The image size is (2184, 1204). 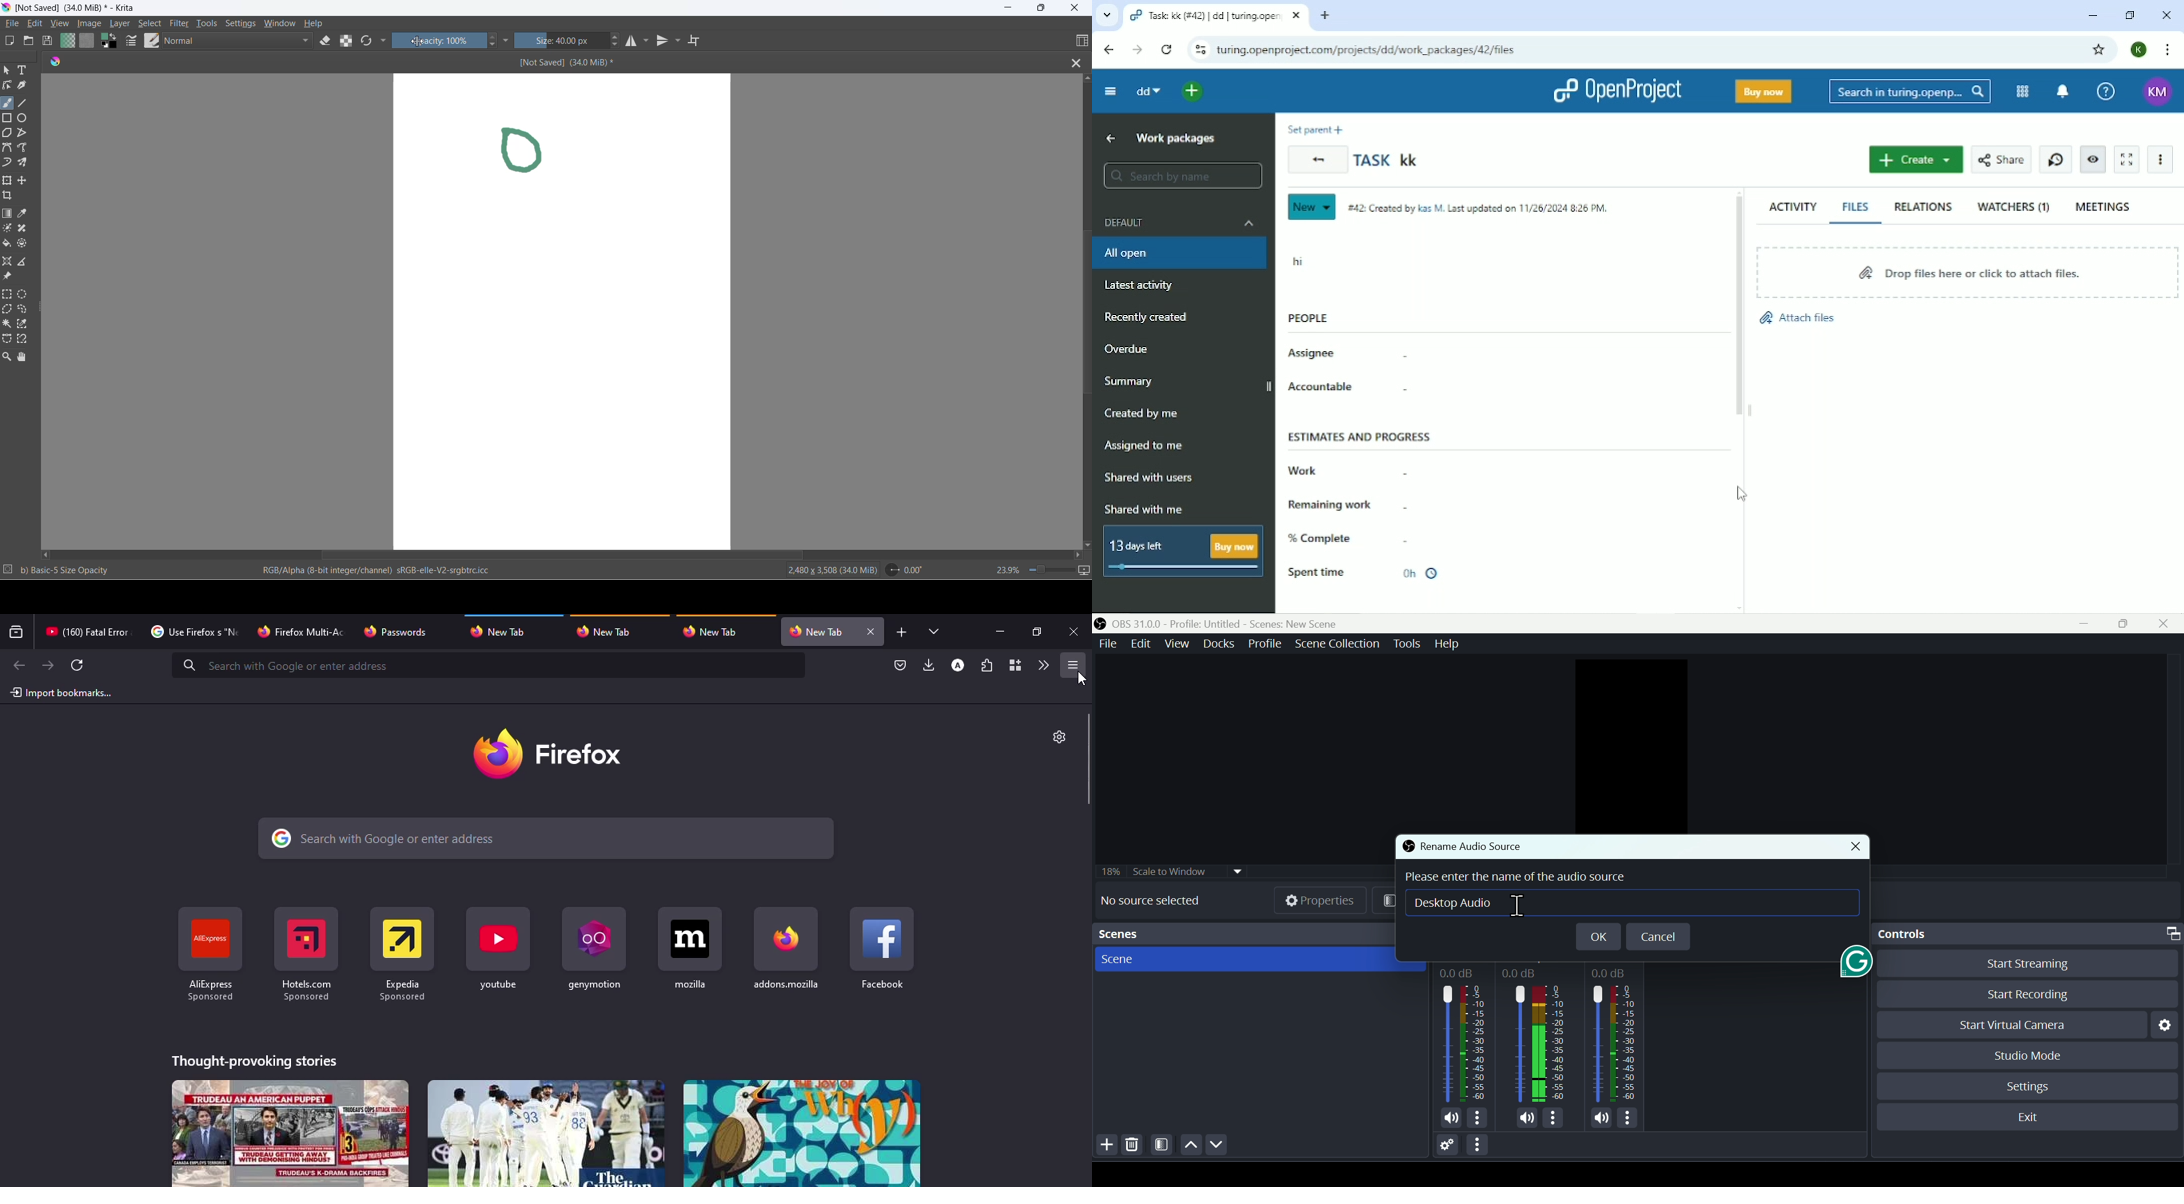 What do you see at coordinates (930, 664) in the screenshot?
I see `downloads` at bounding box center [930, 664].